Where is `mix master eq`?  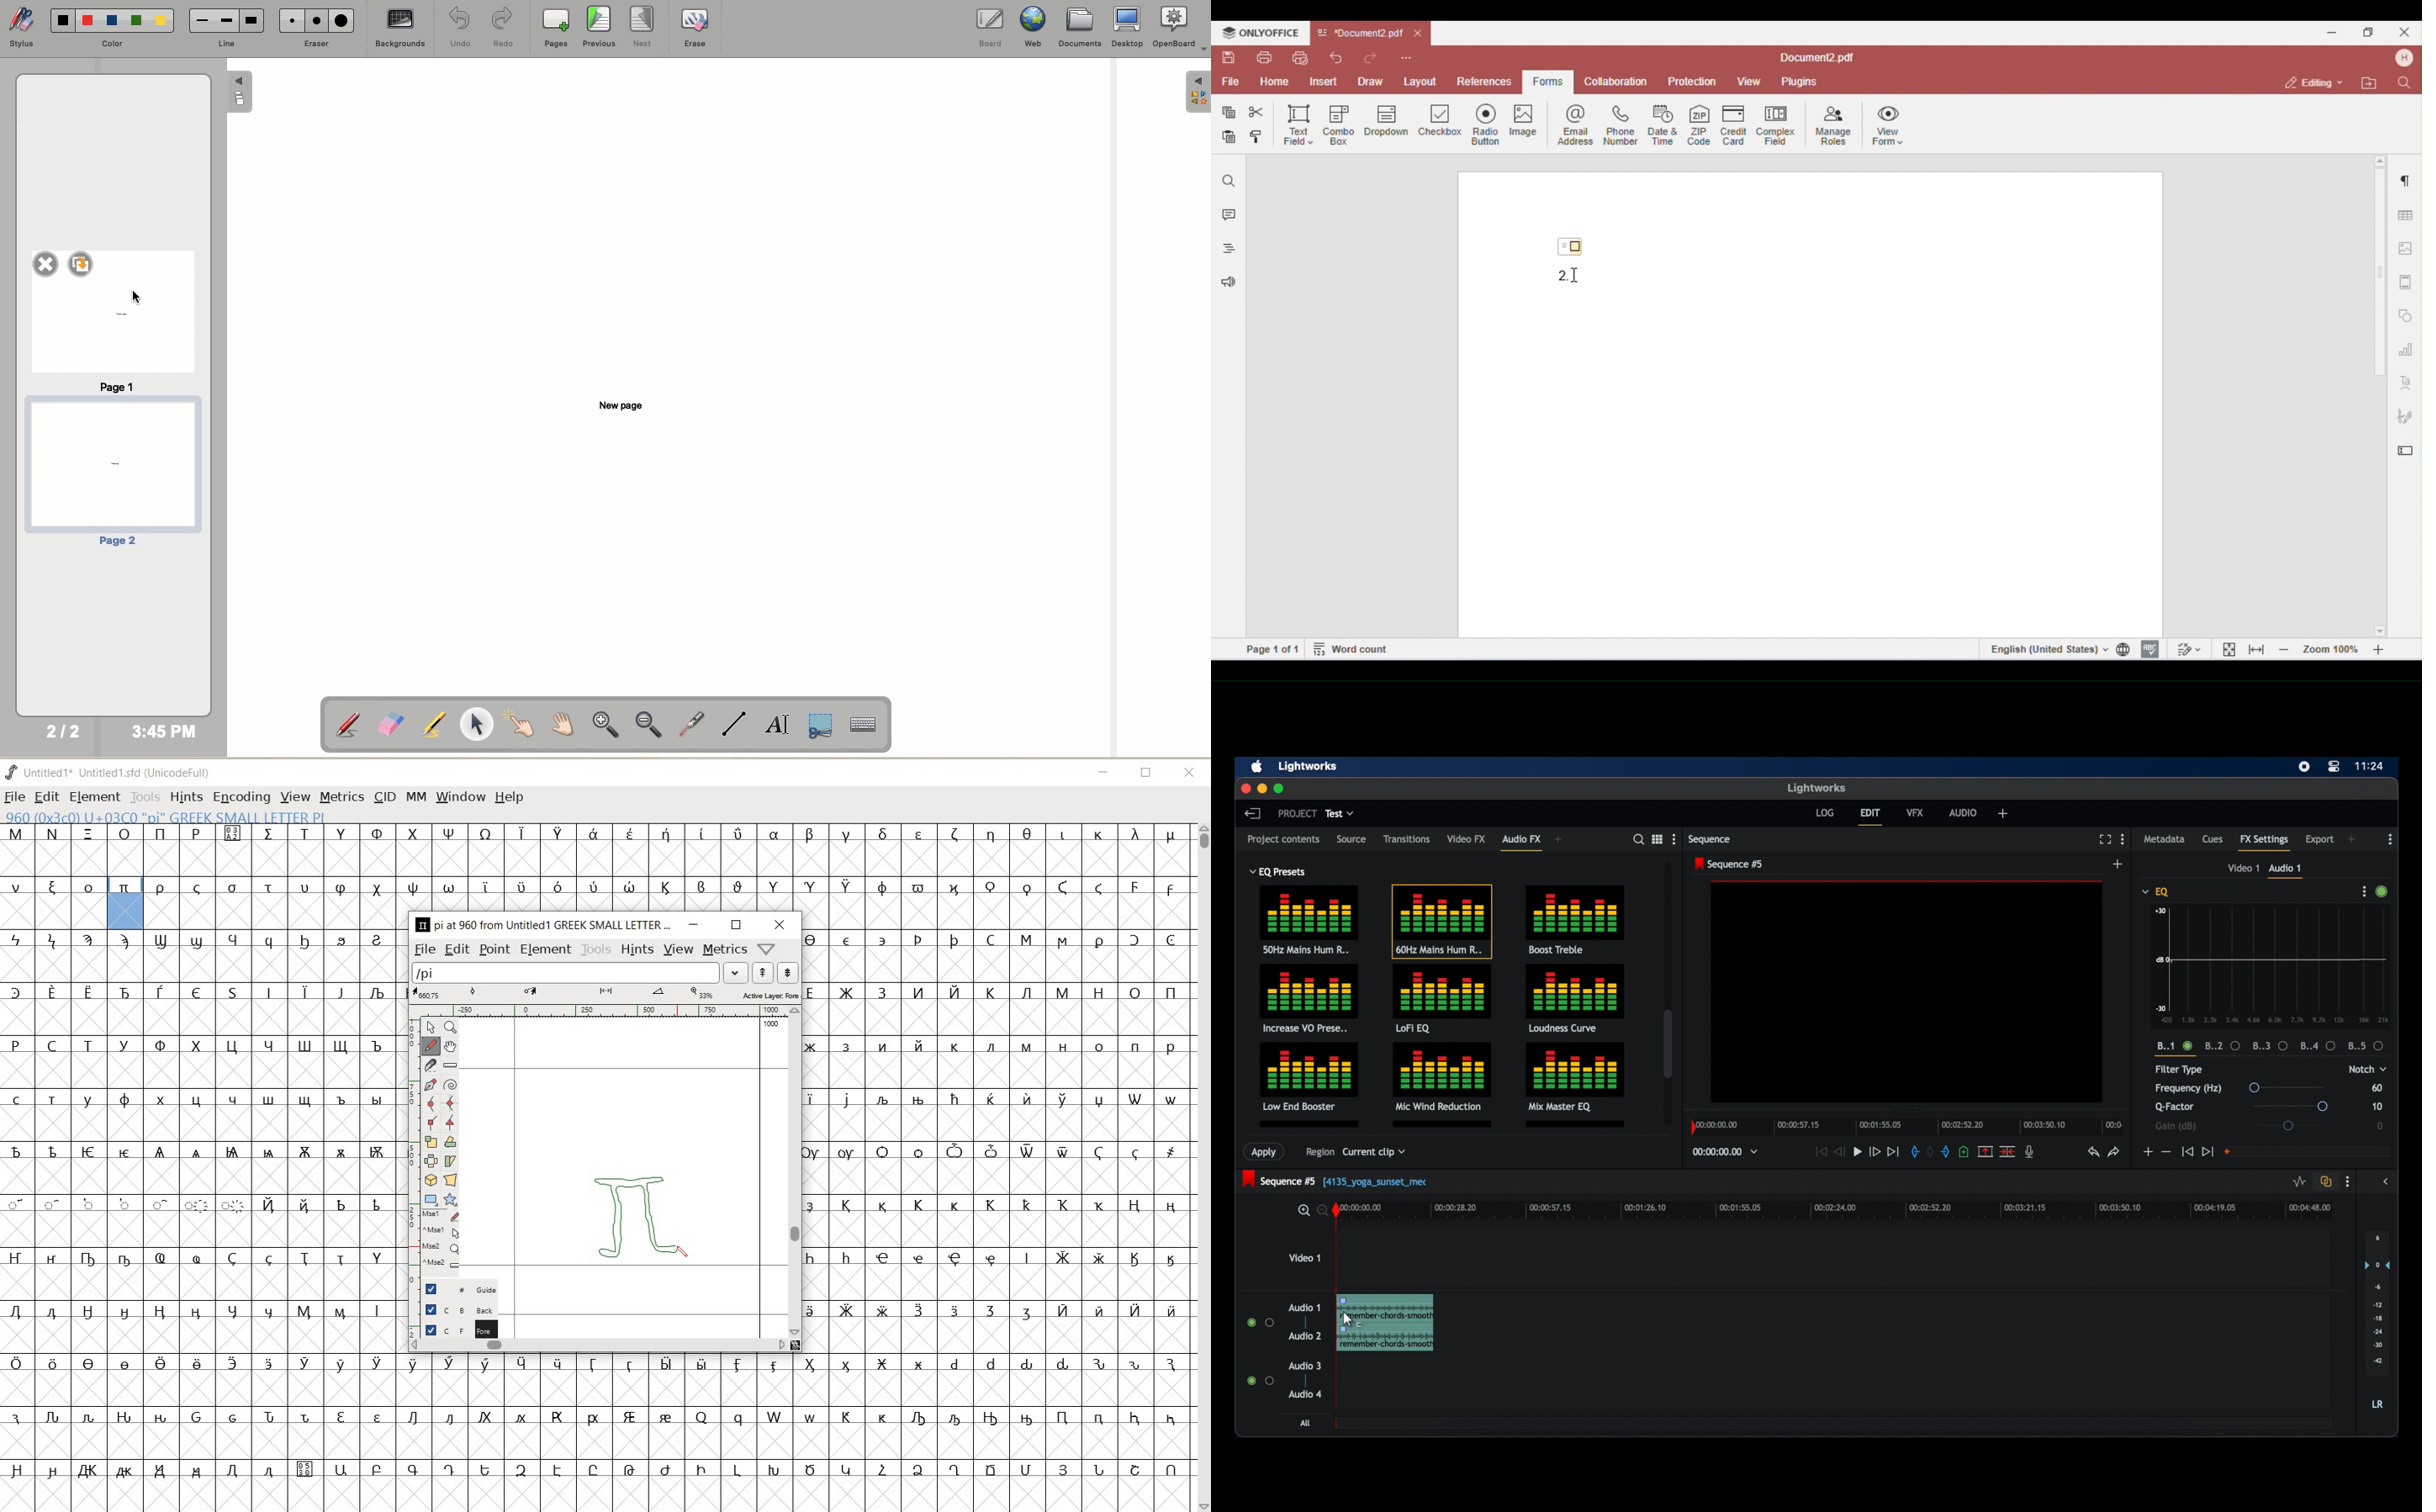
mix master eq is located at coordinates (1574, 1075).